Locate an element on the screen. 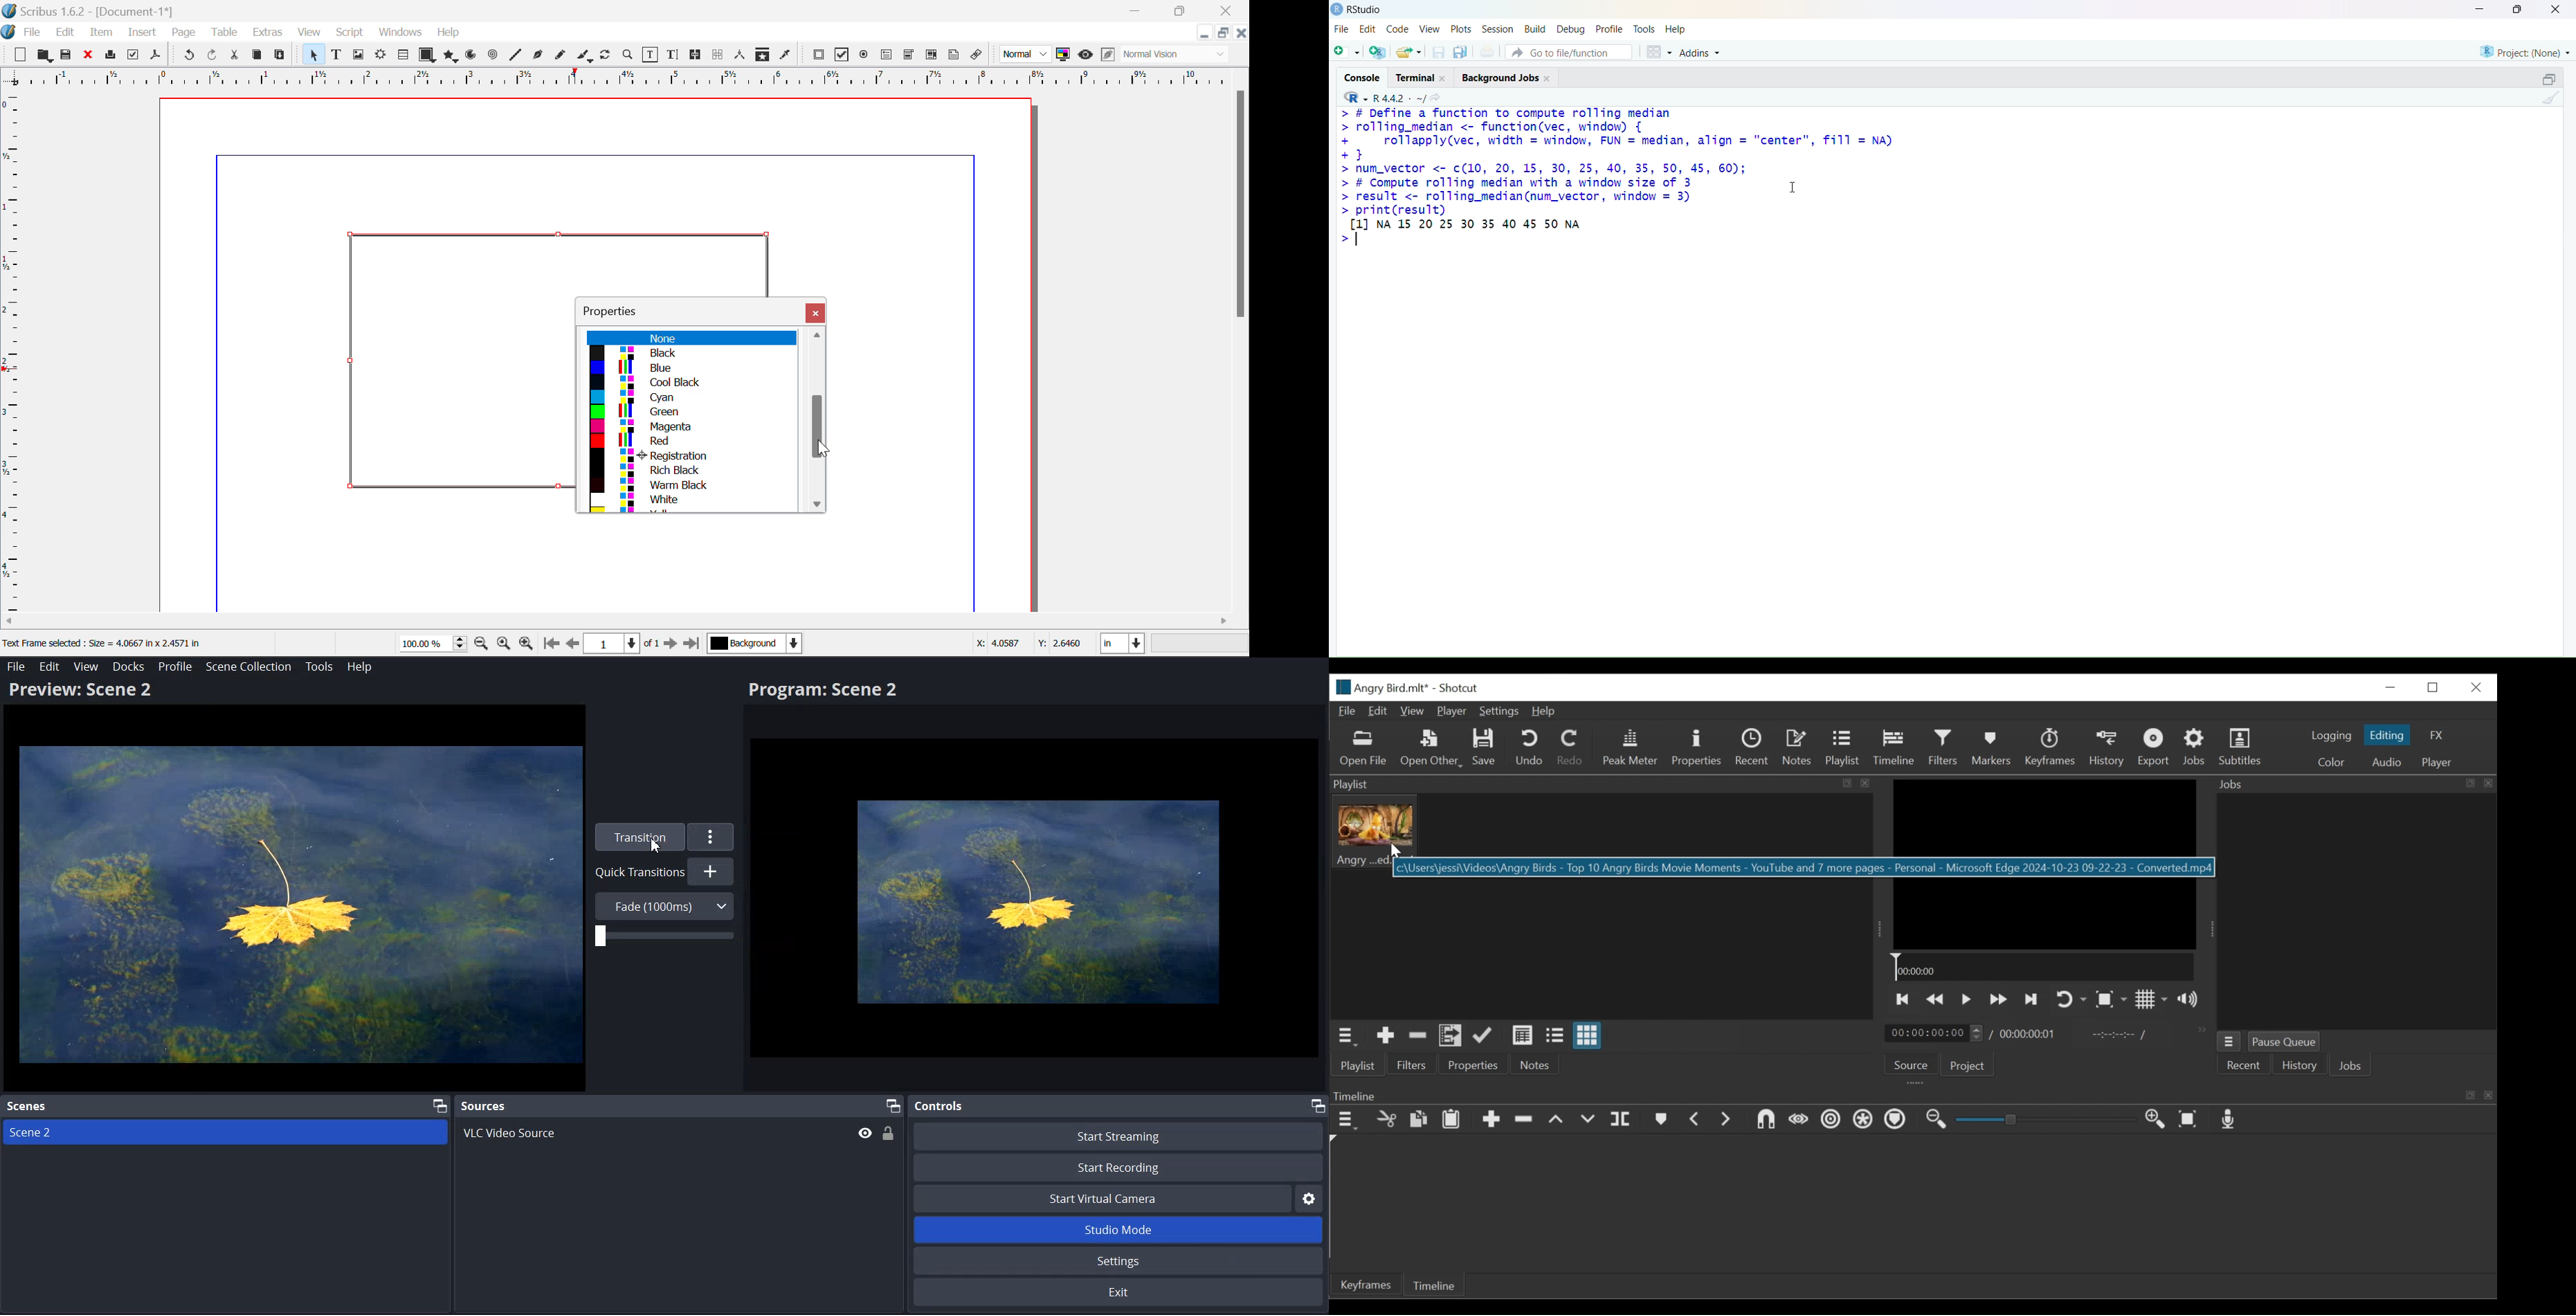  Edit is located at coordinates (65, 31).